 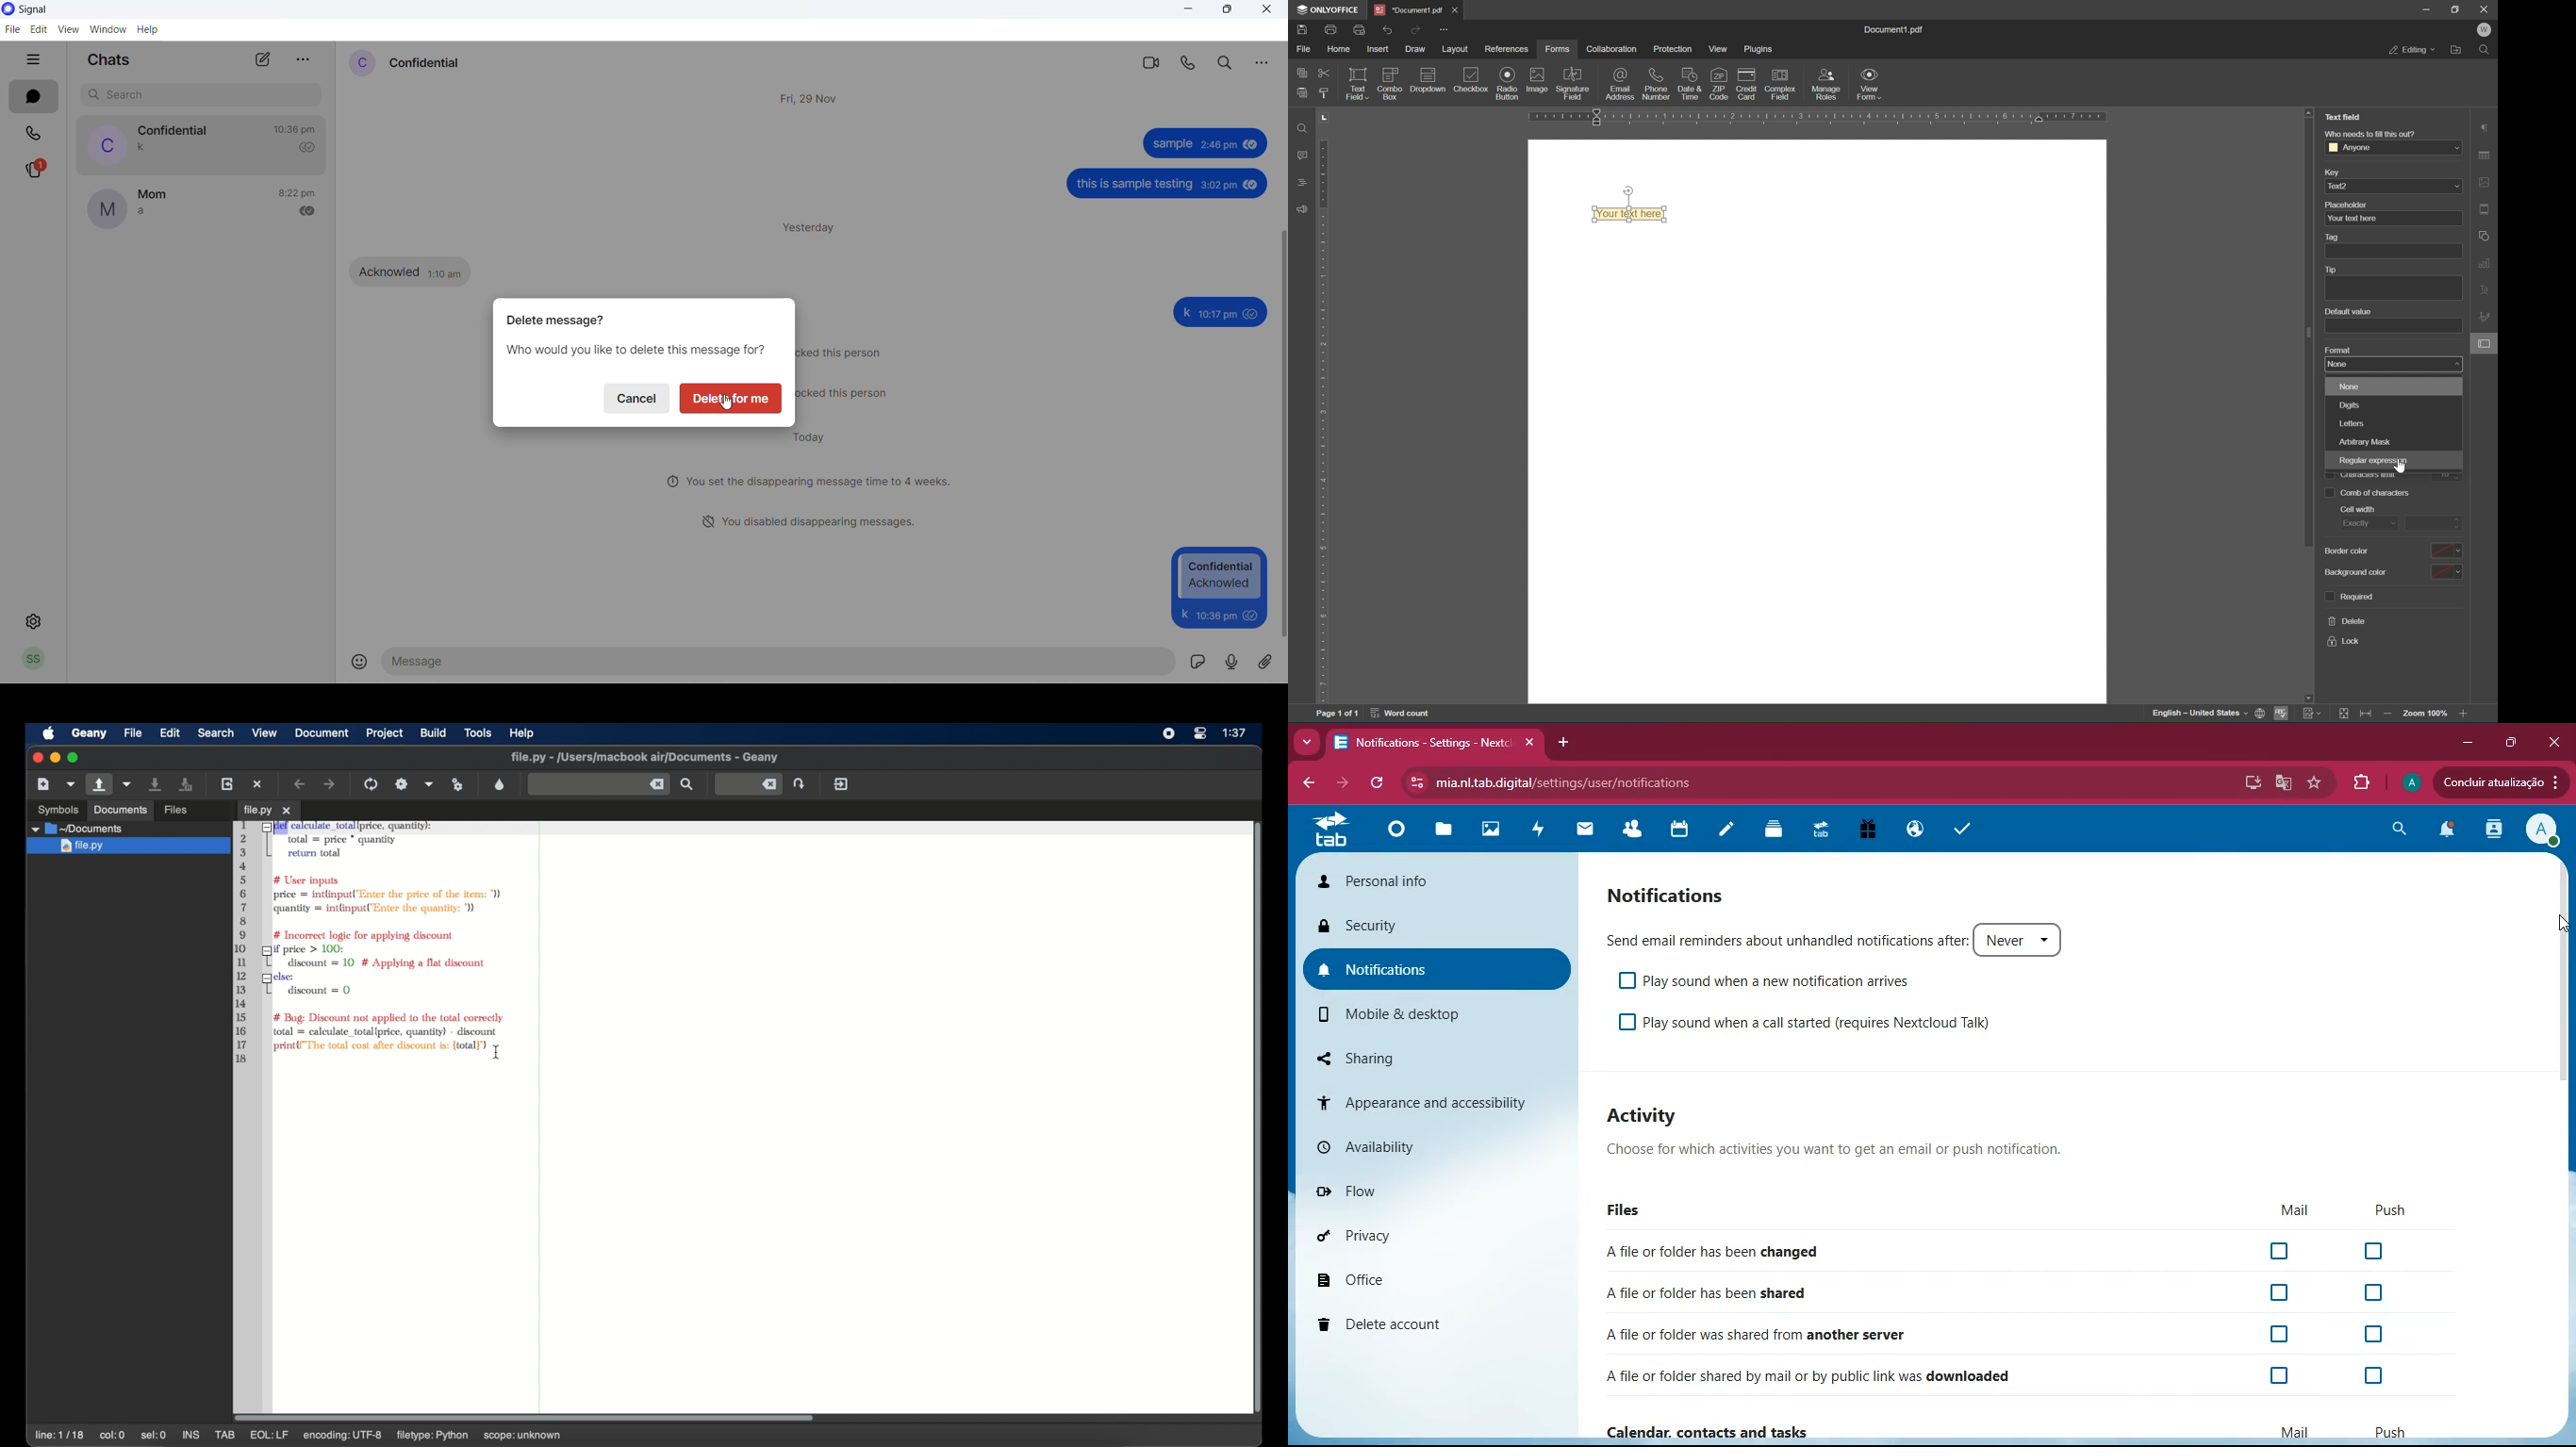 I want to click on forms, so click(x=1556, y=50).